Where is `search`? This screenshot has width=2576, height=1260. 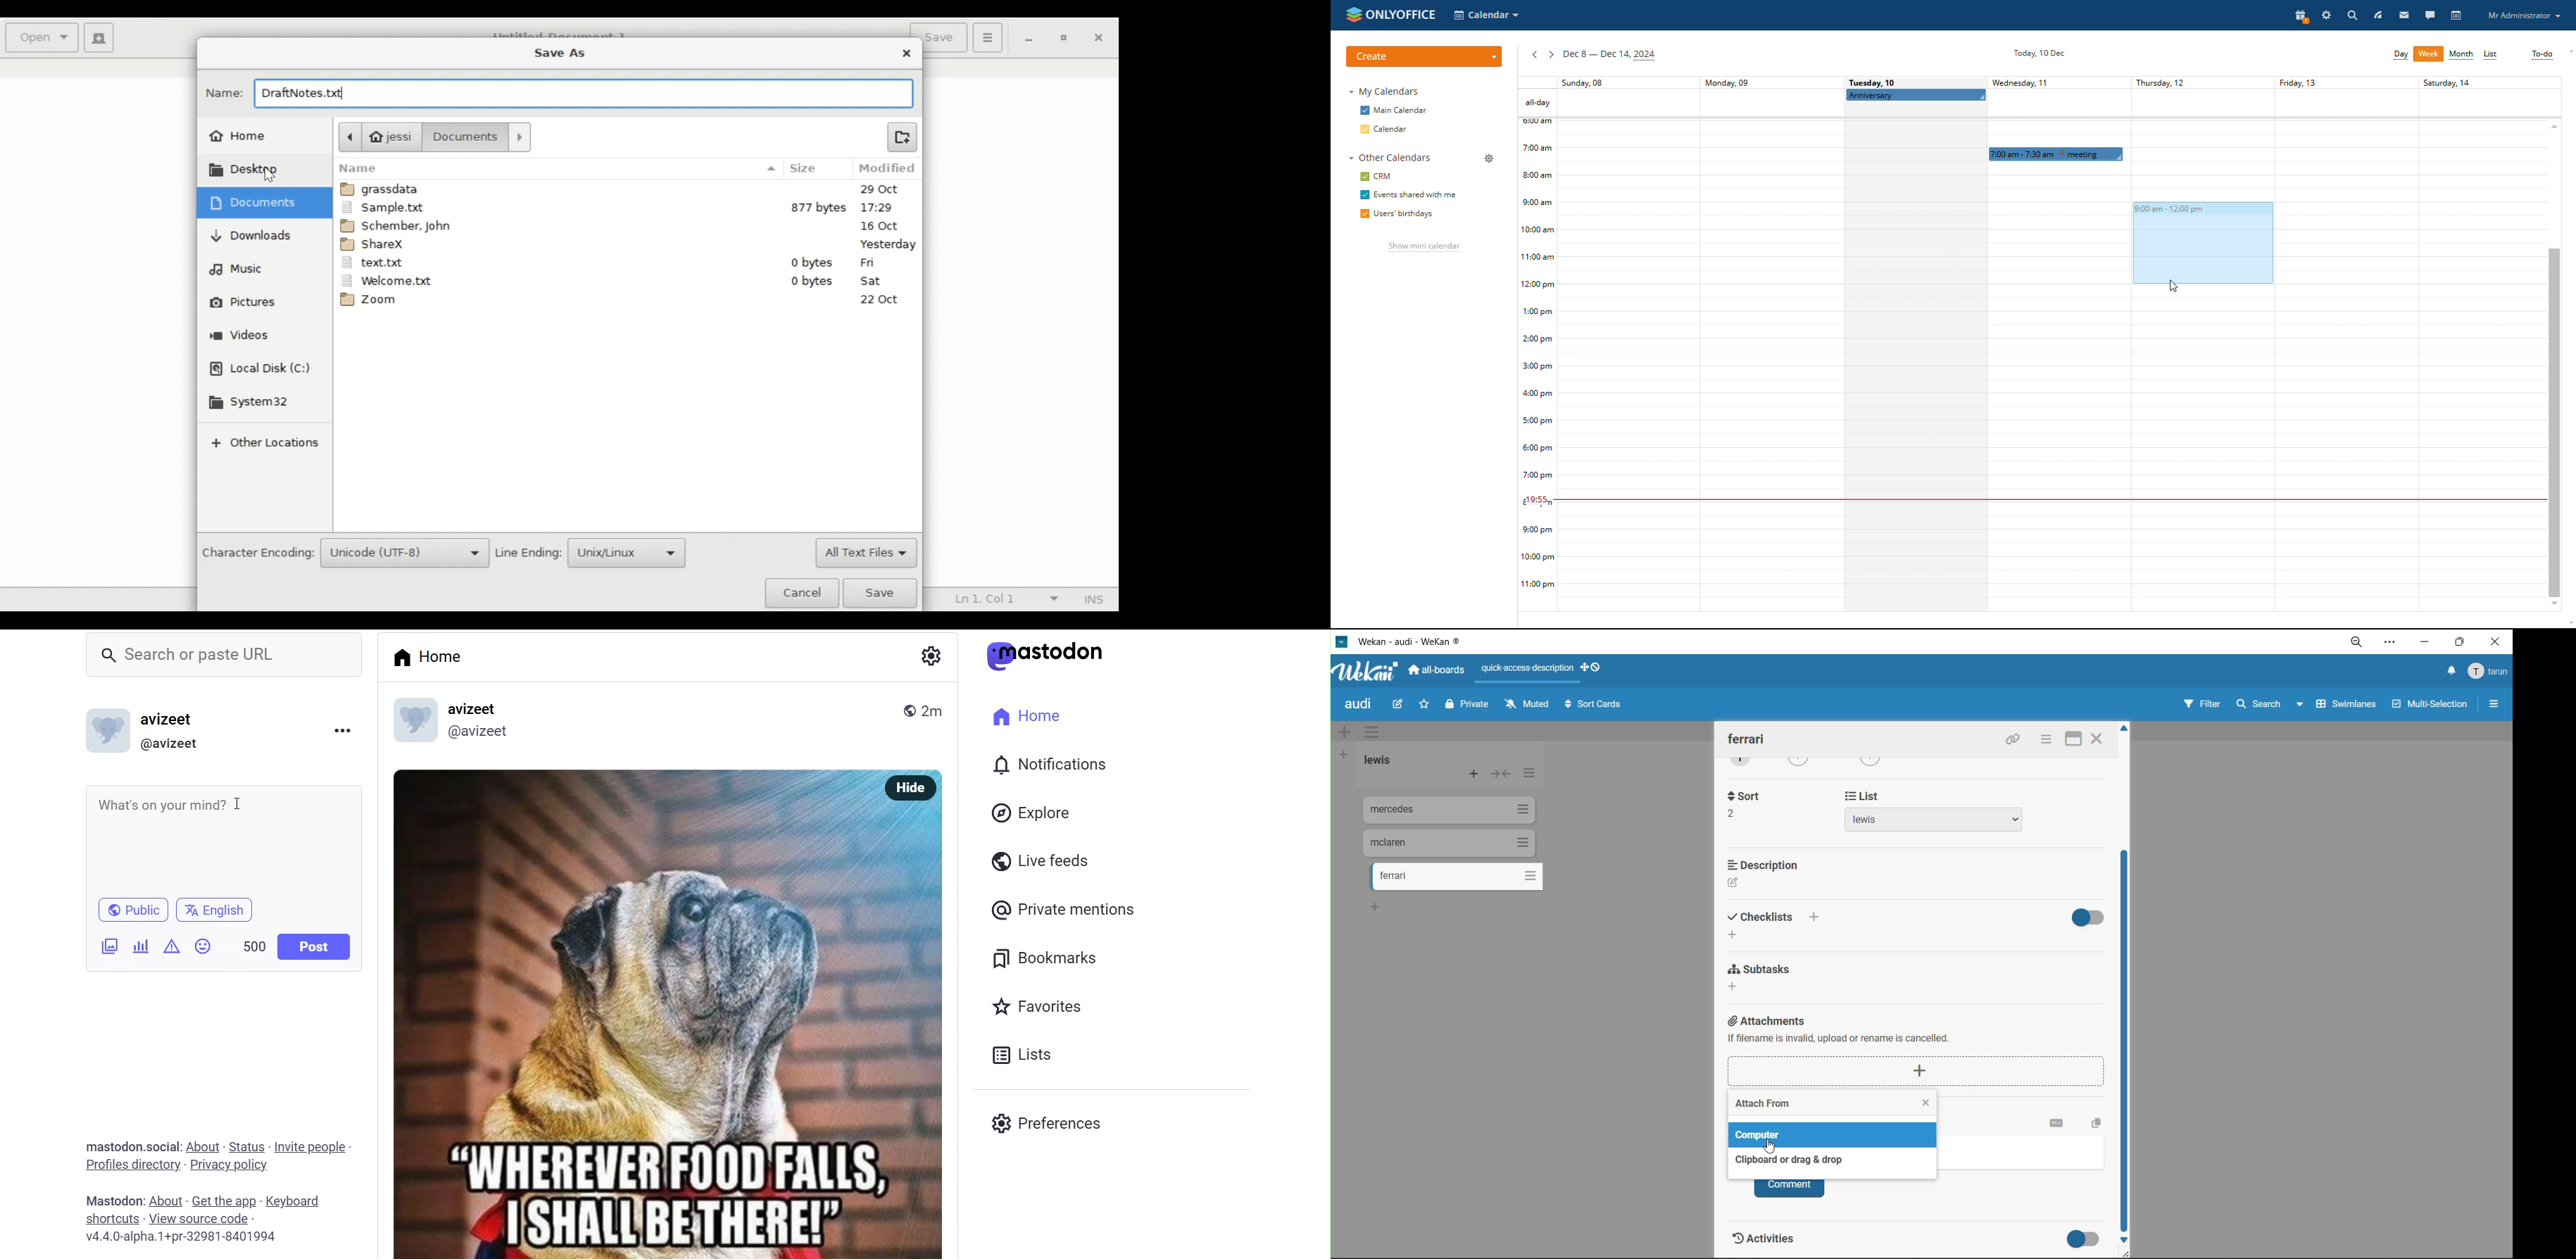
search is located at coordinates (2271, 703).